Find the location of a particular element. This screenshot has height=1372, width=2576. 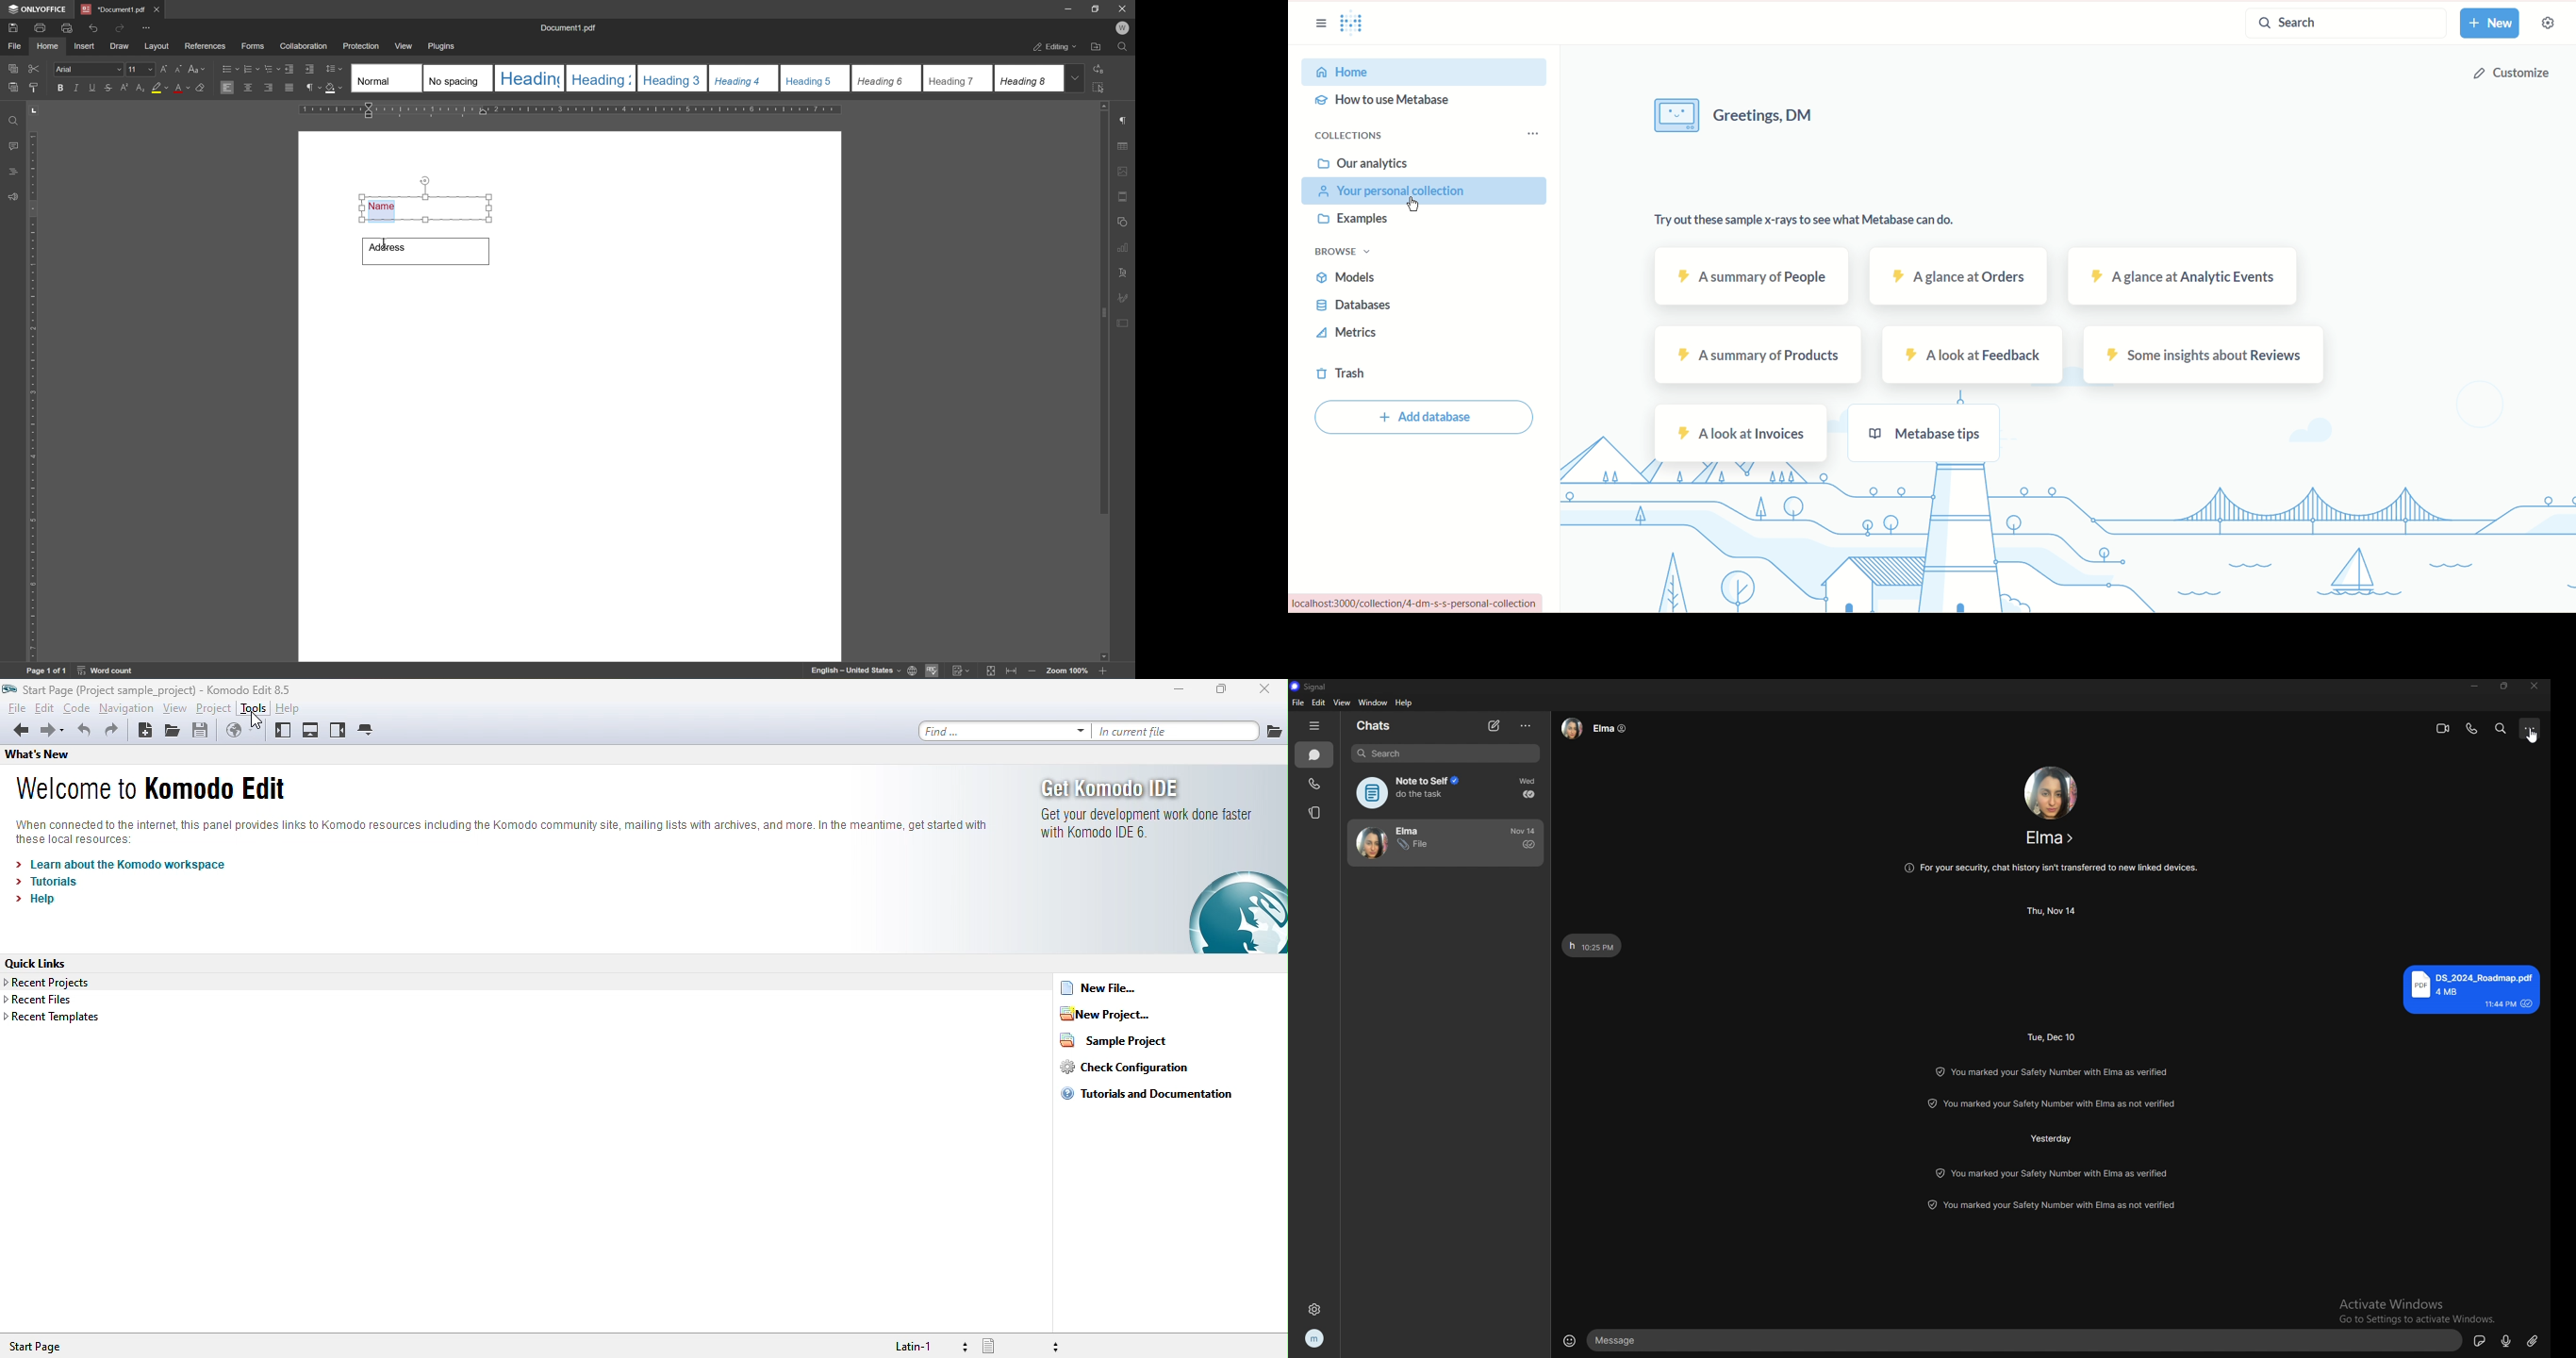

change case is located at coordinates (198, 71).